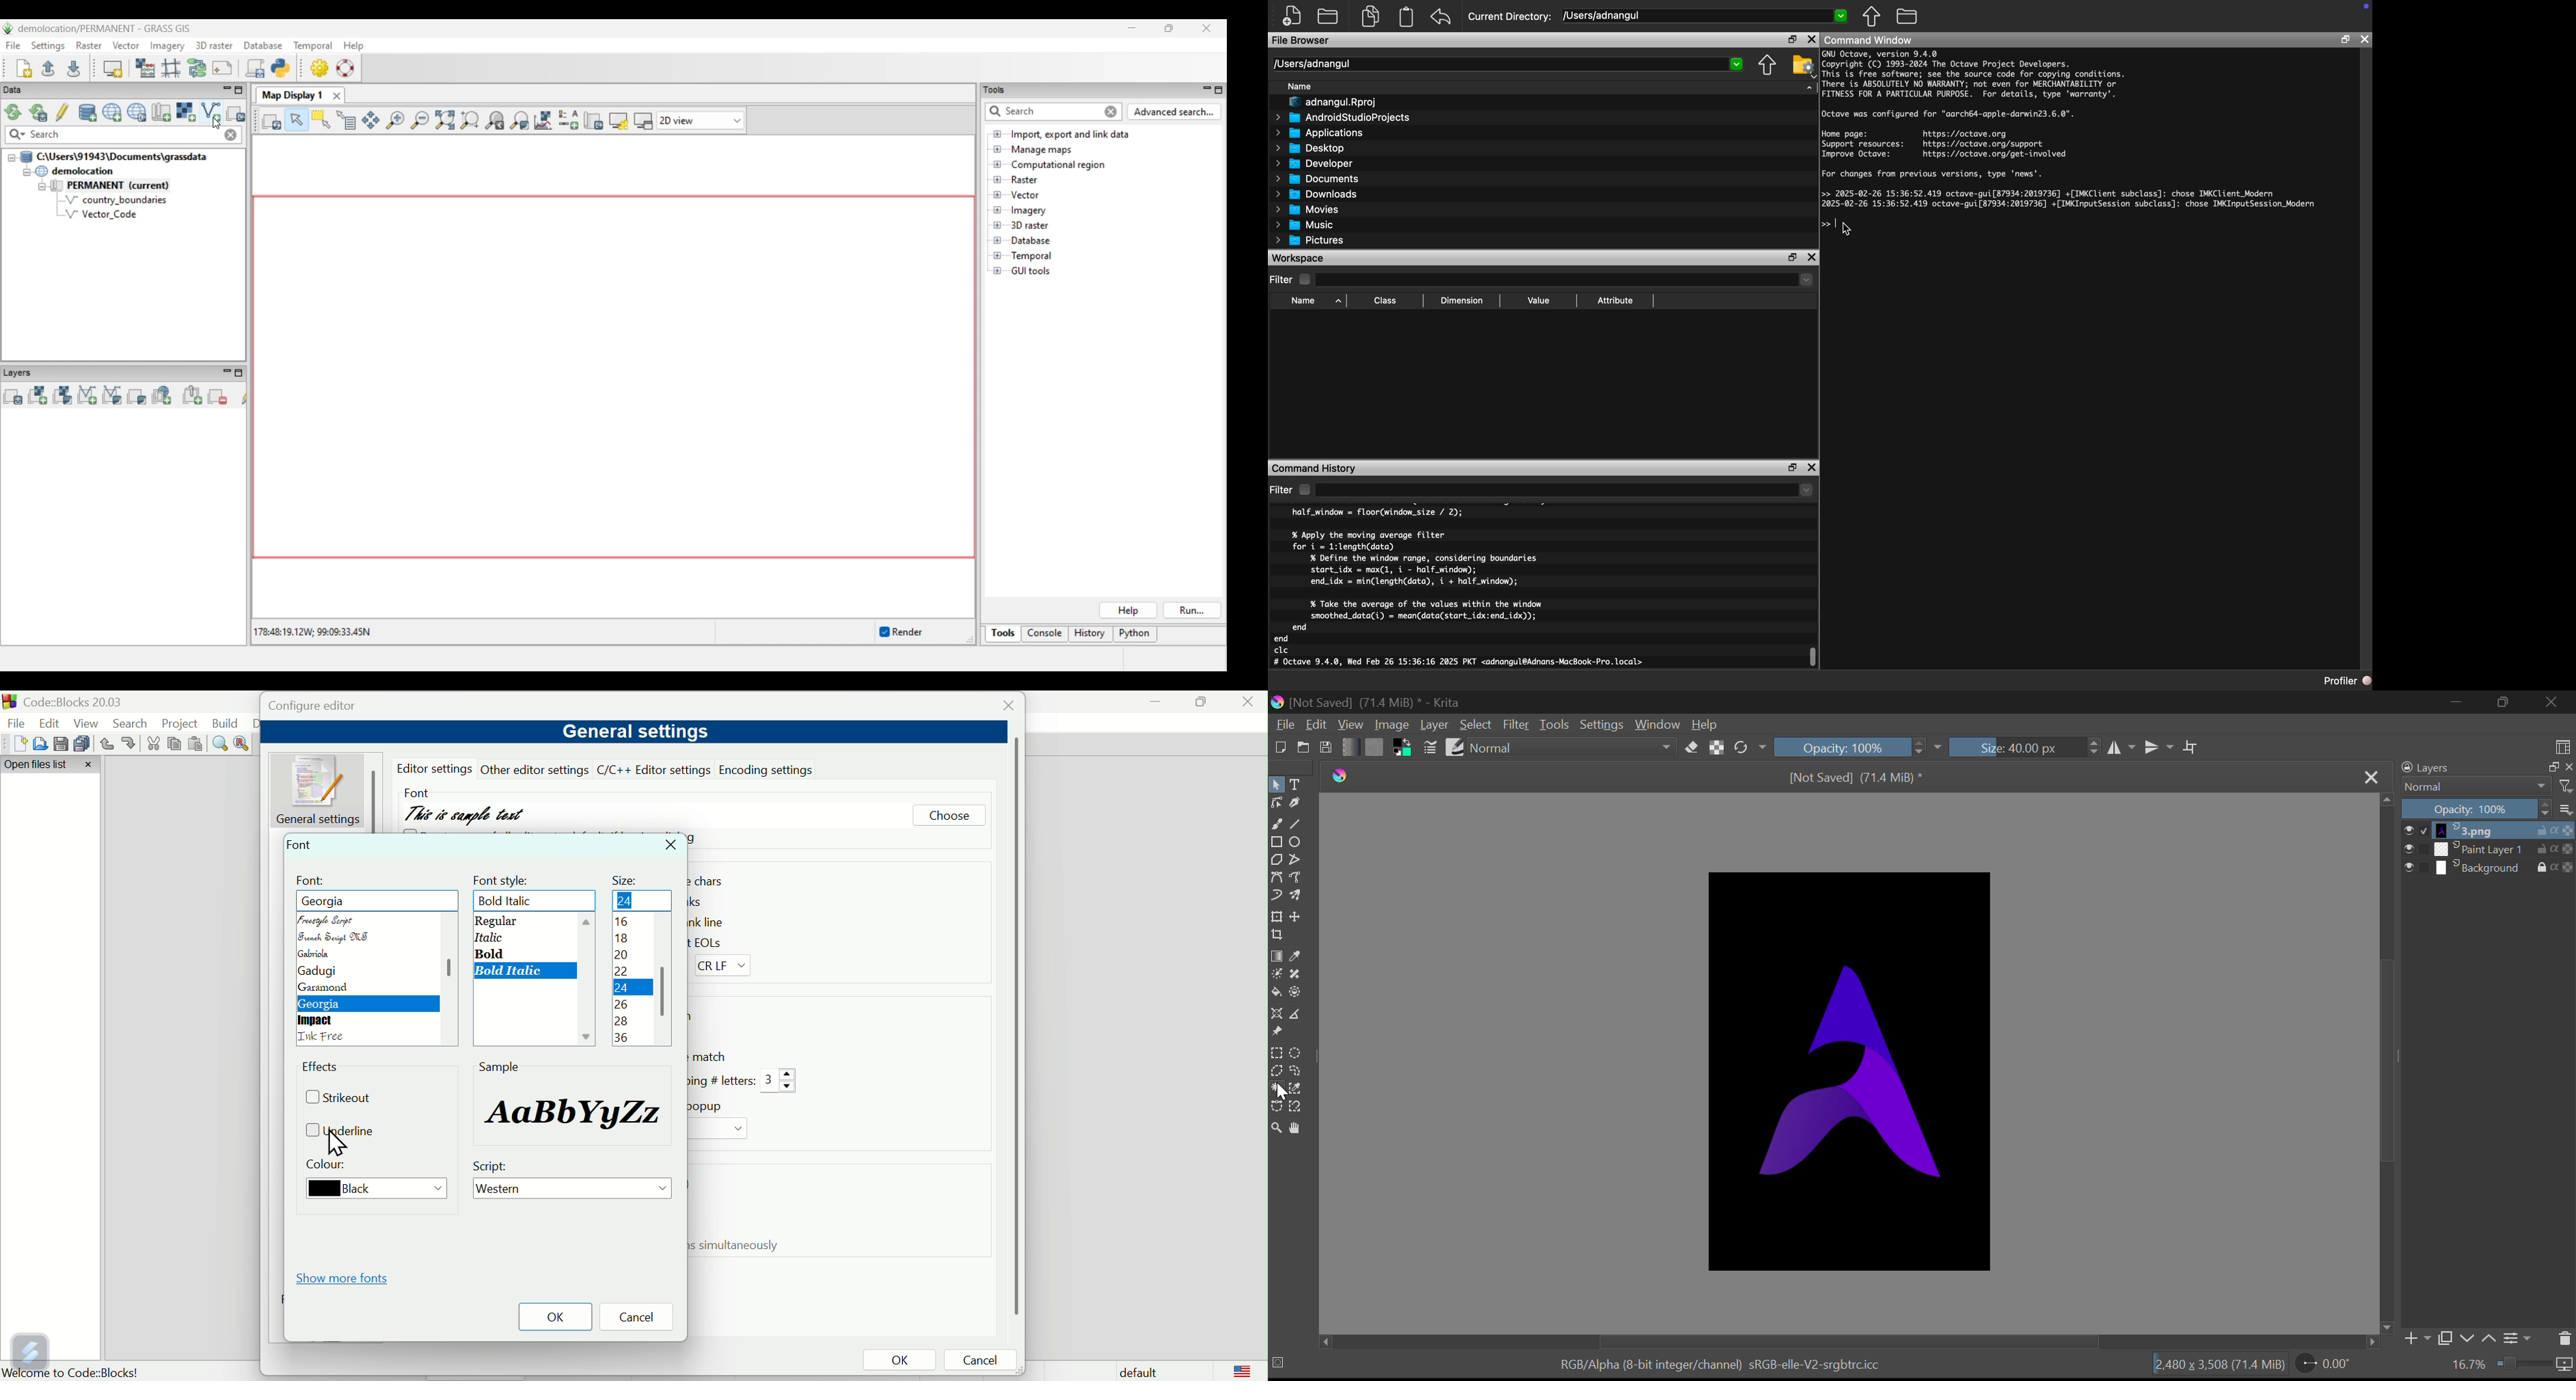 This screenshot has height=1400, width=2576. I want to click on save, so click(59, 742).